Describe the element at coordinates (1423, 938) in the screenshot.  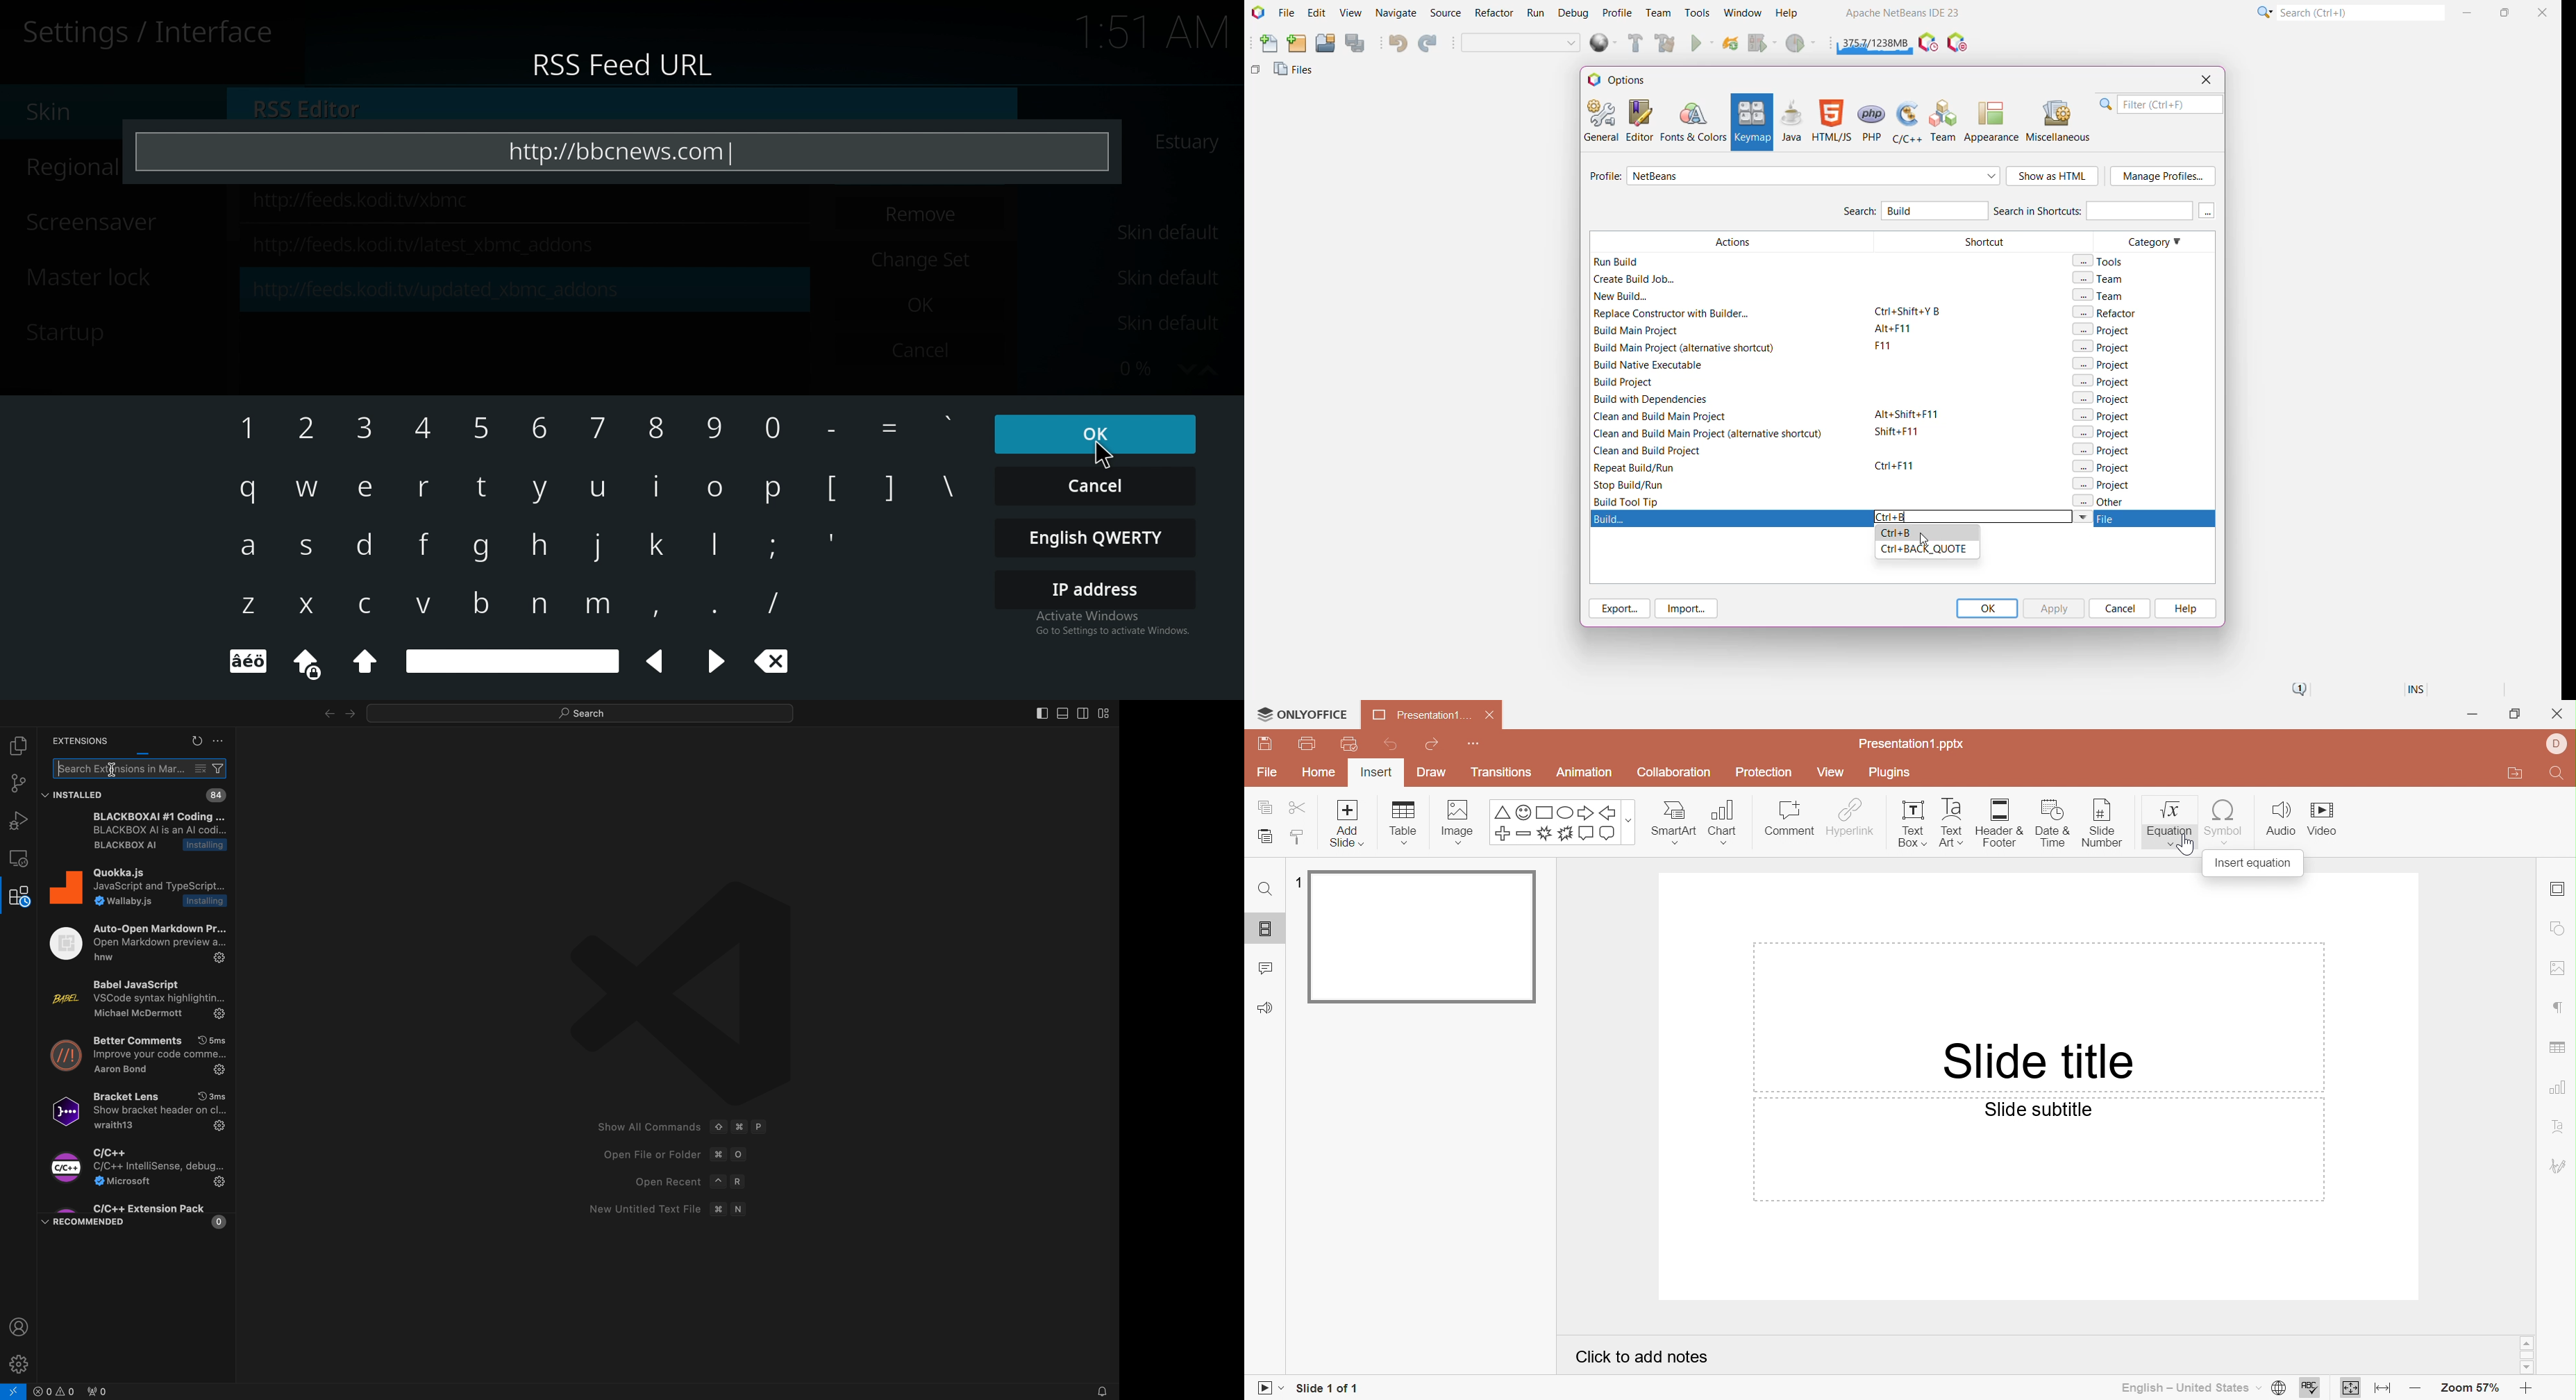
I see `Slide` at that location.